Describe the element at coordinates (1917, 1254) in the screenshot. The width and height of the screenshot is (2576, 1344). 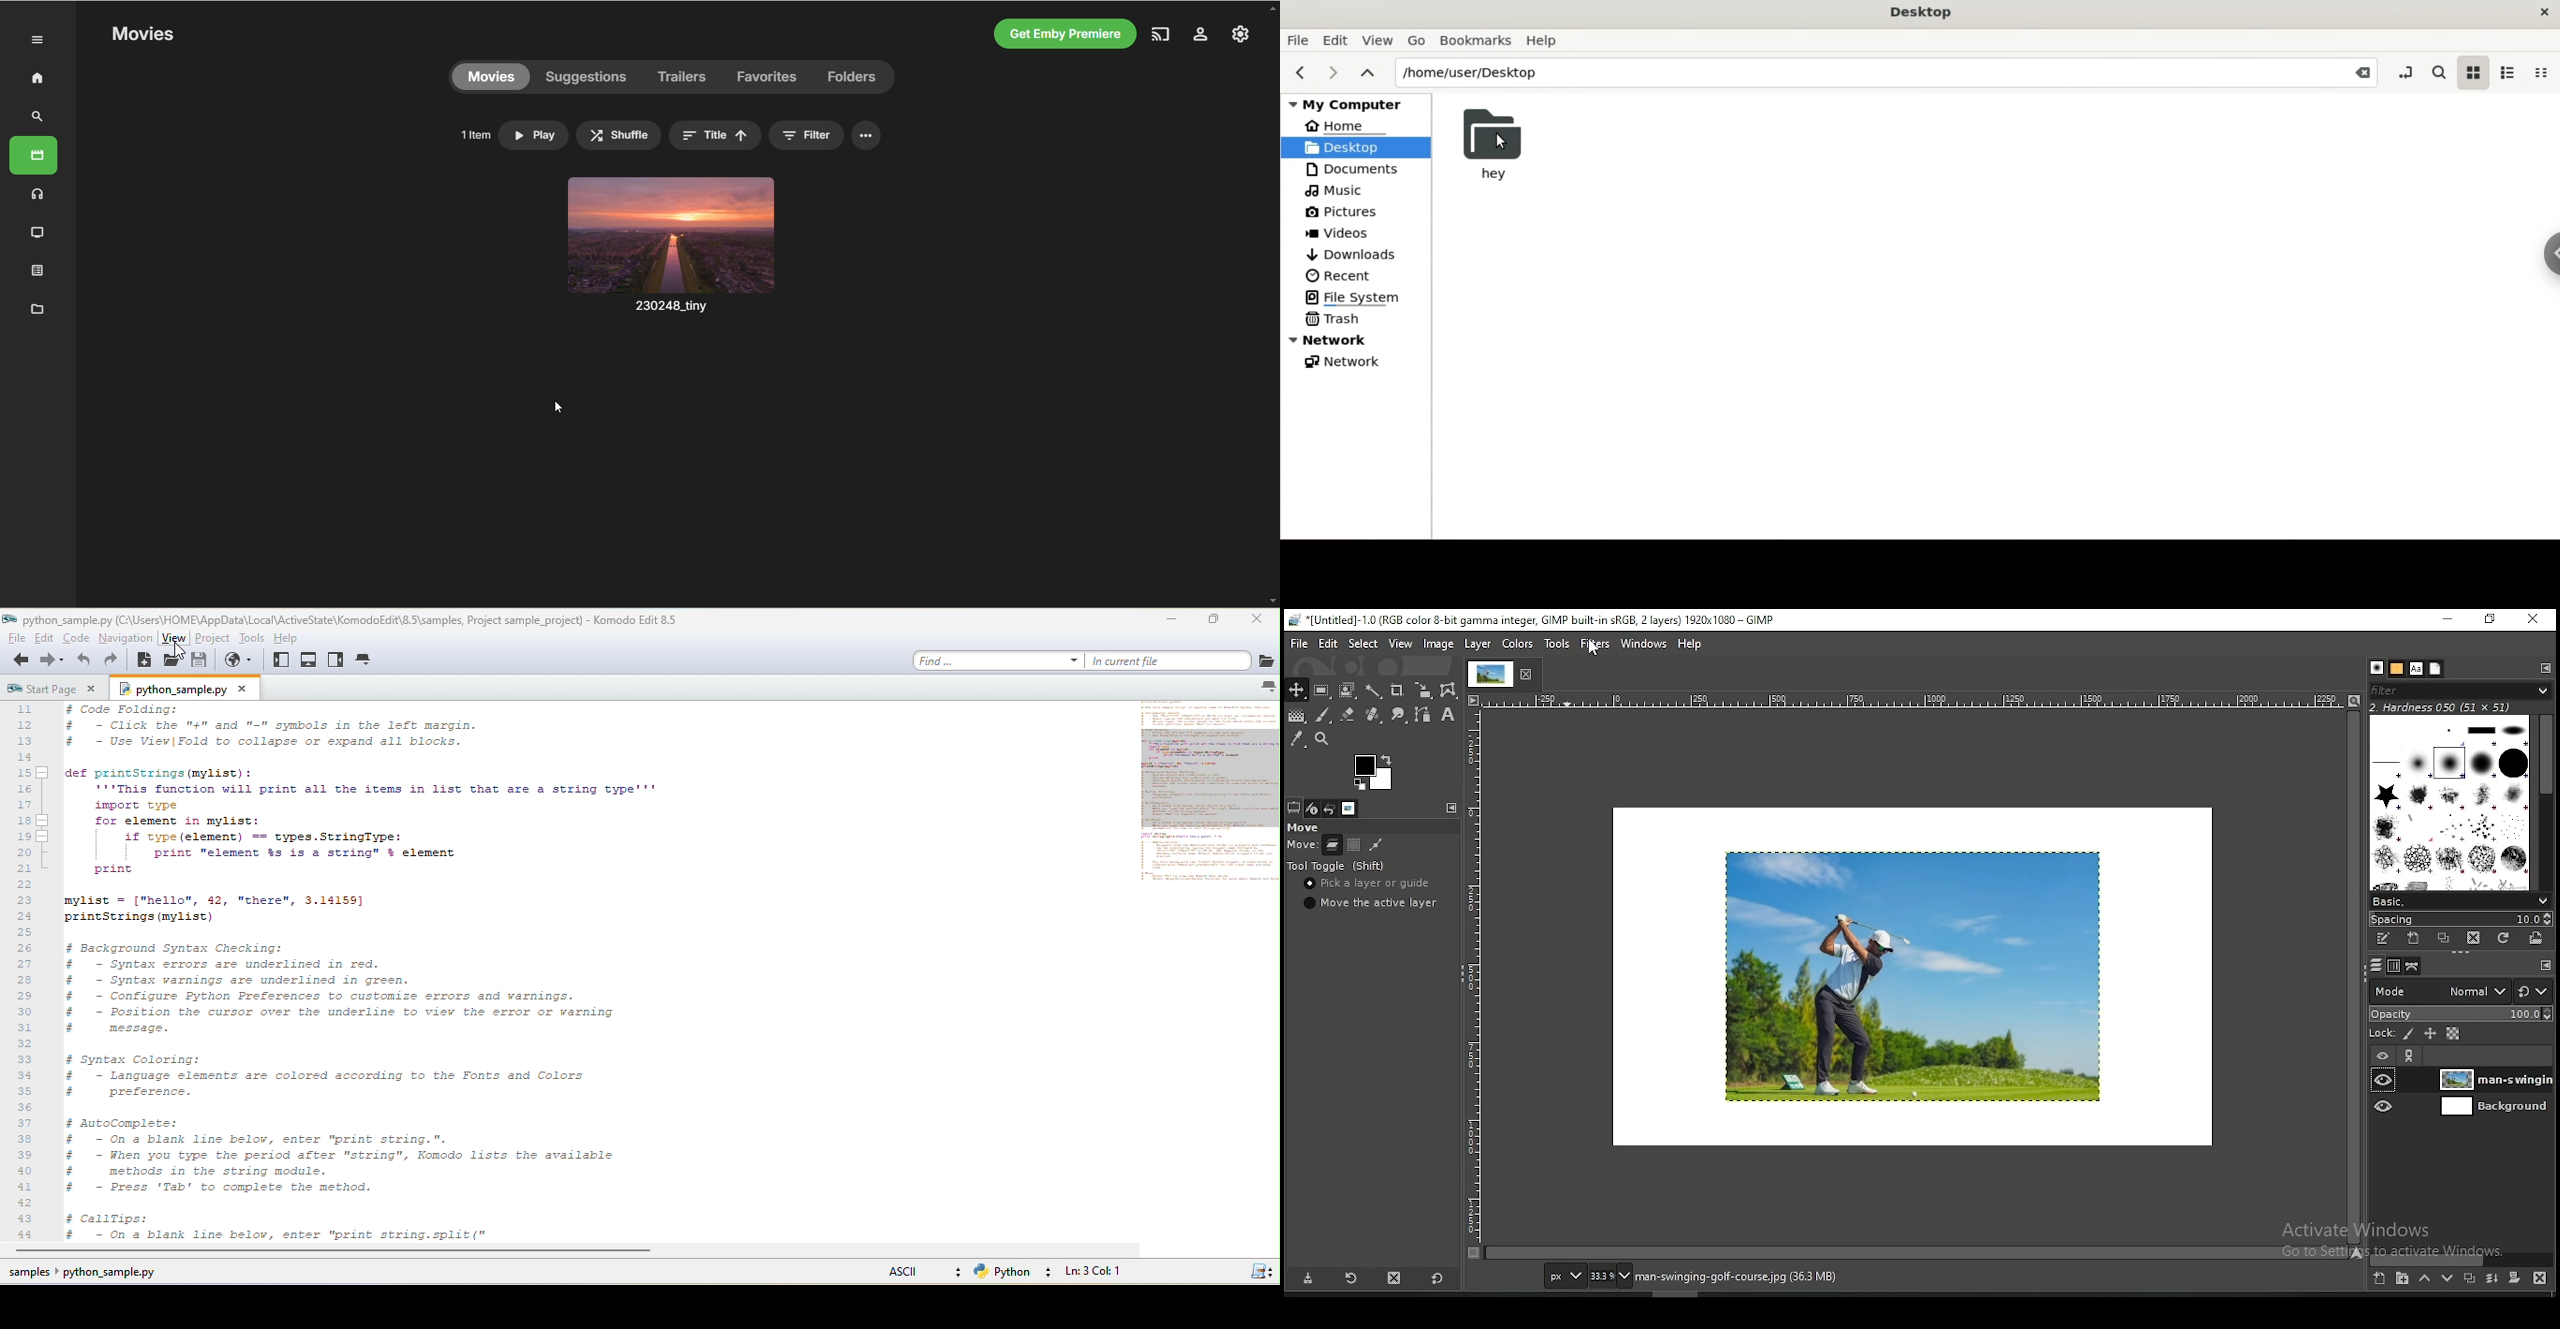
I see `scroll bar` at that location.